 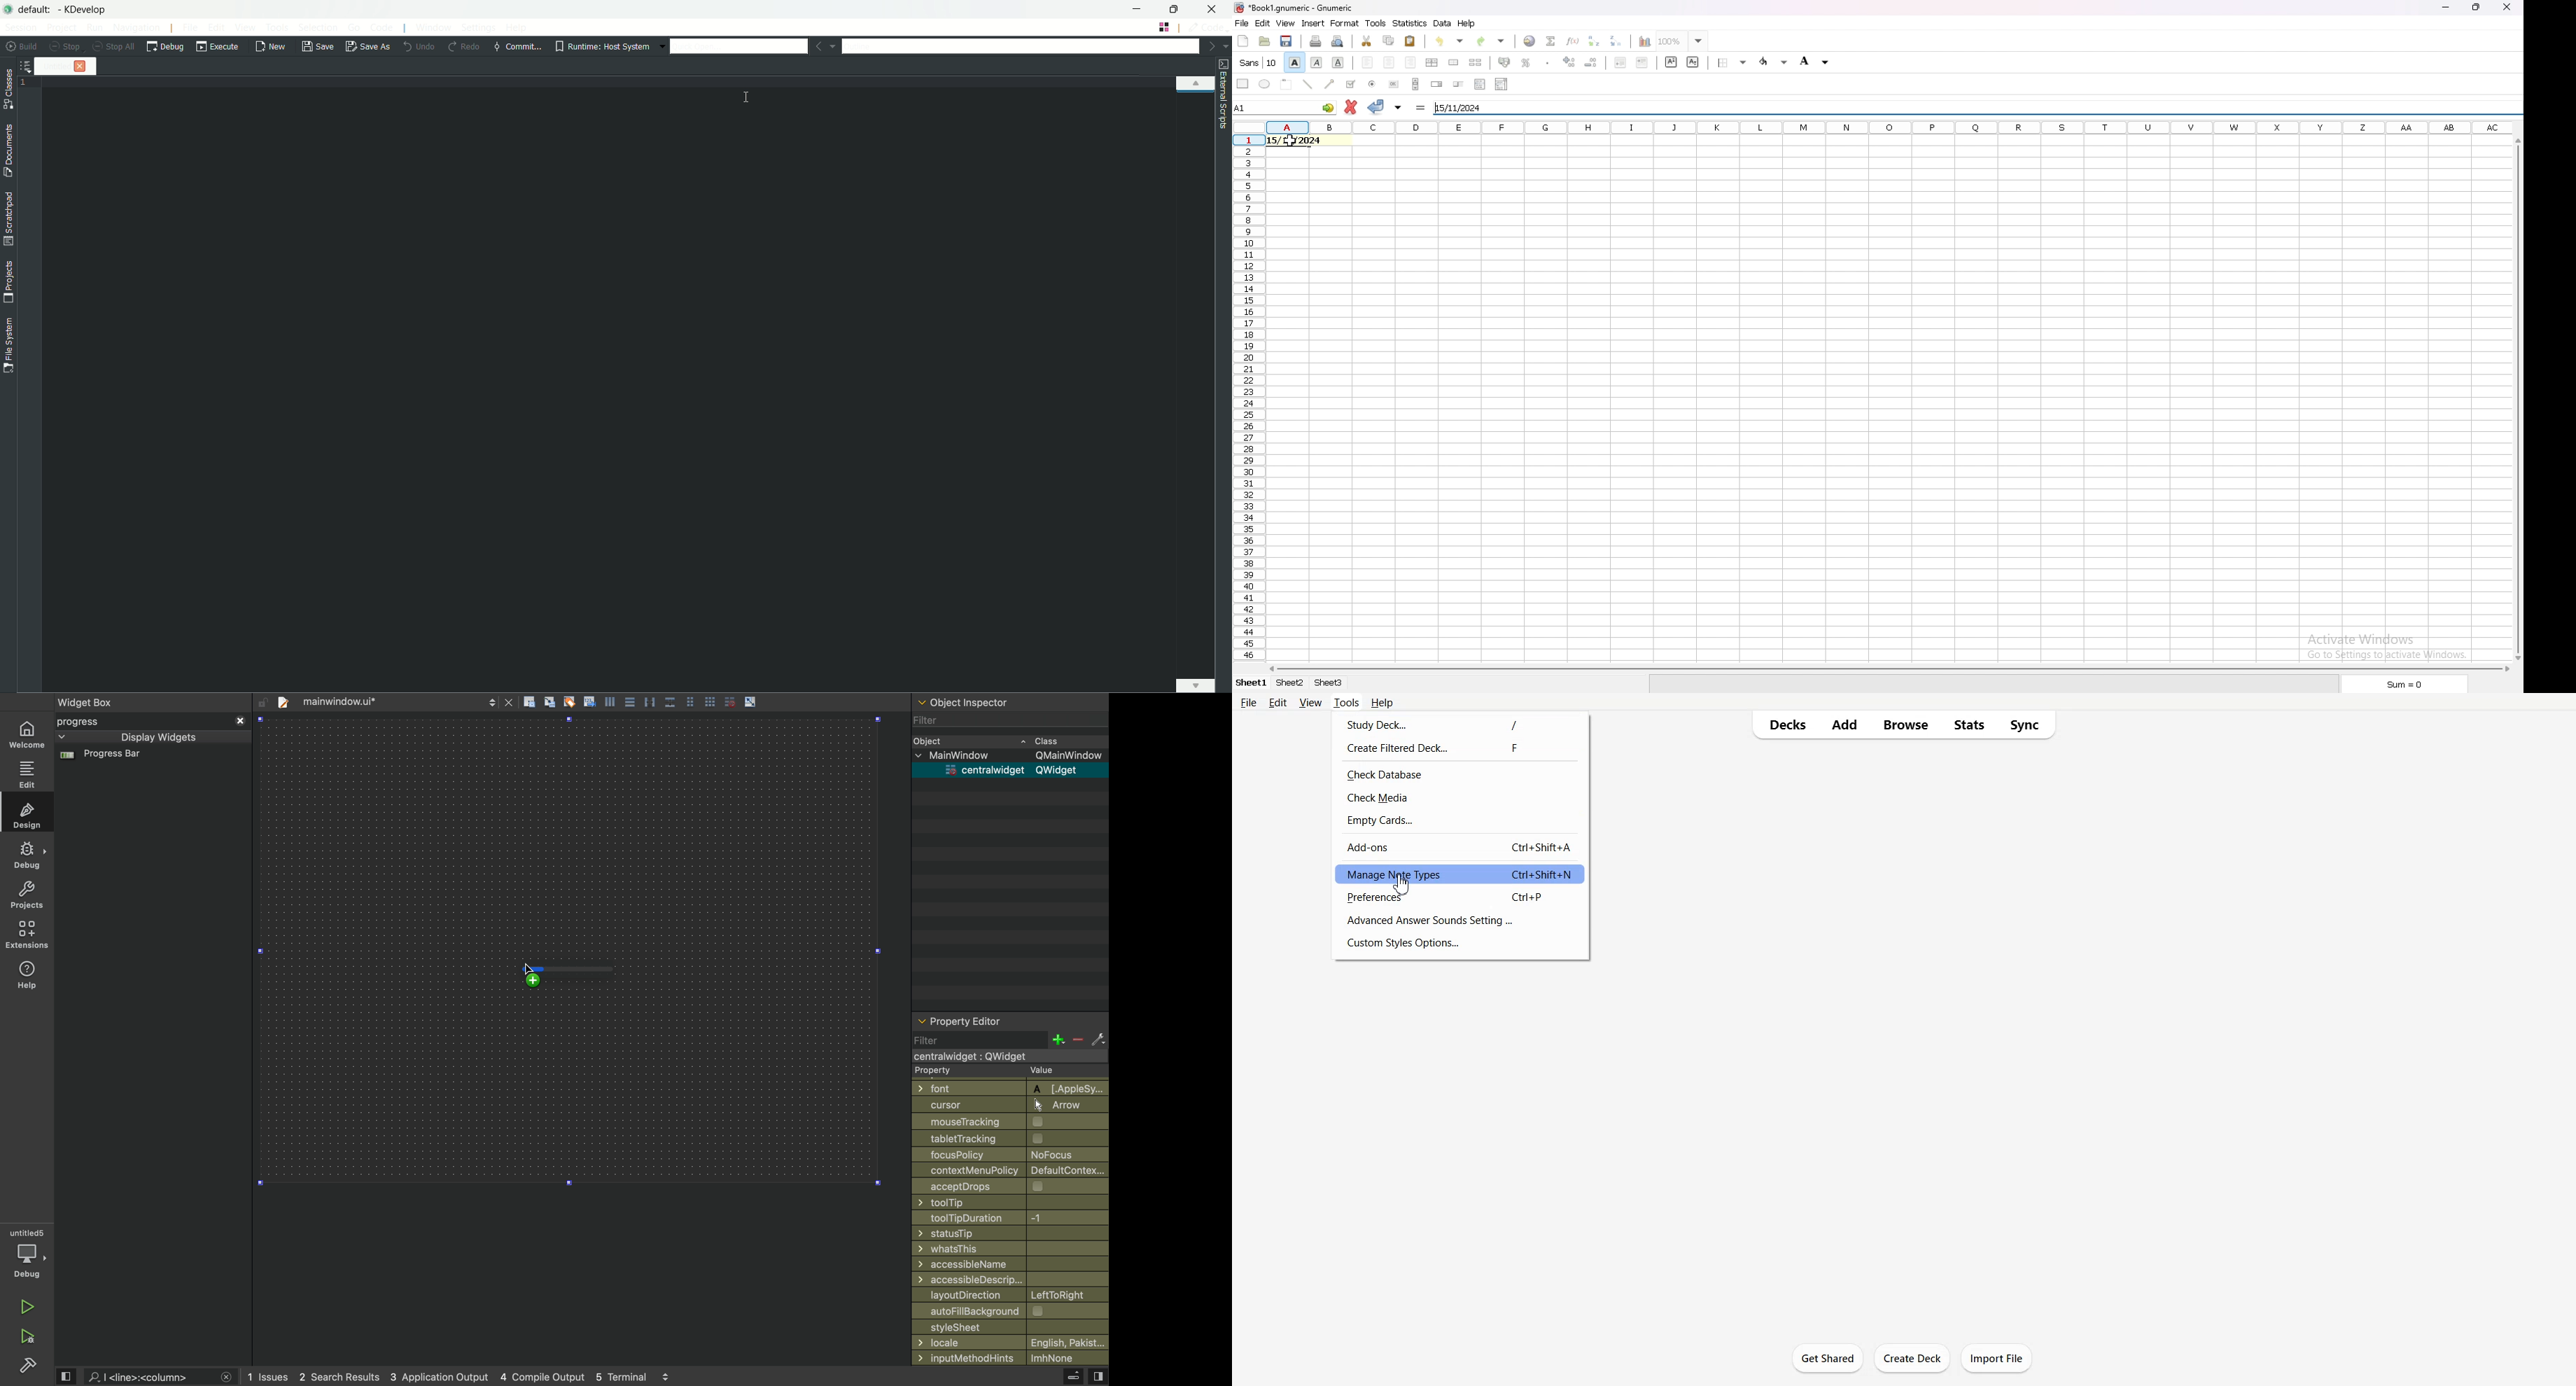 I want to click on property editor, so click(x=1010, y=1023).